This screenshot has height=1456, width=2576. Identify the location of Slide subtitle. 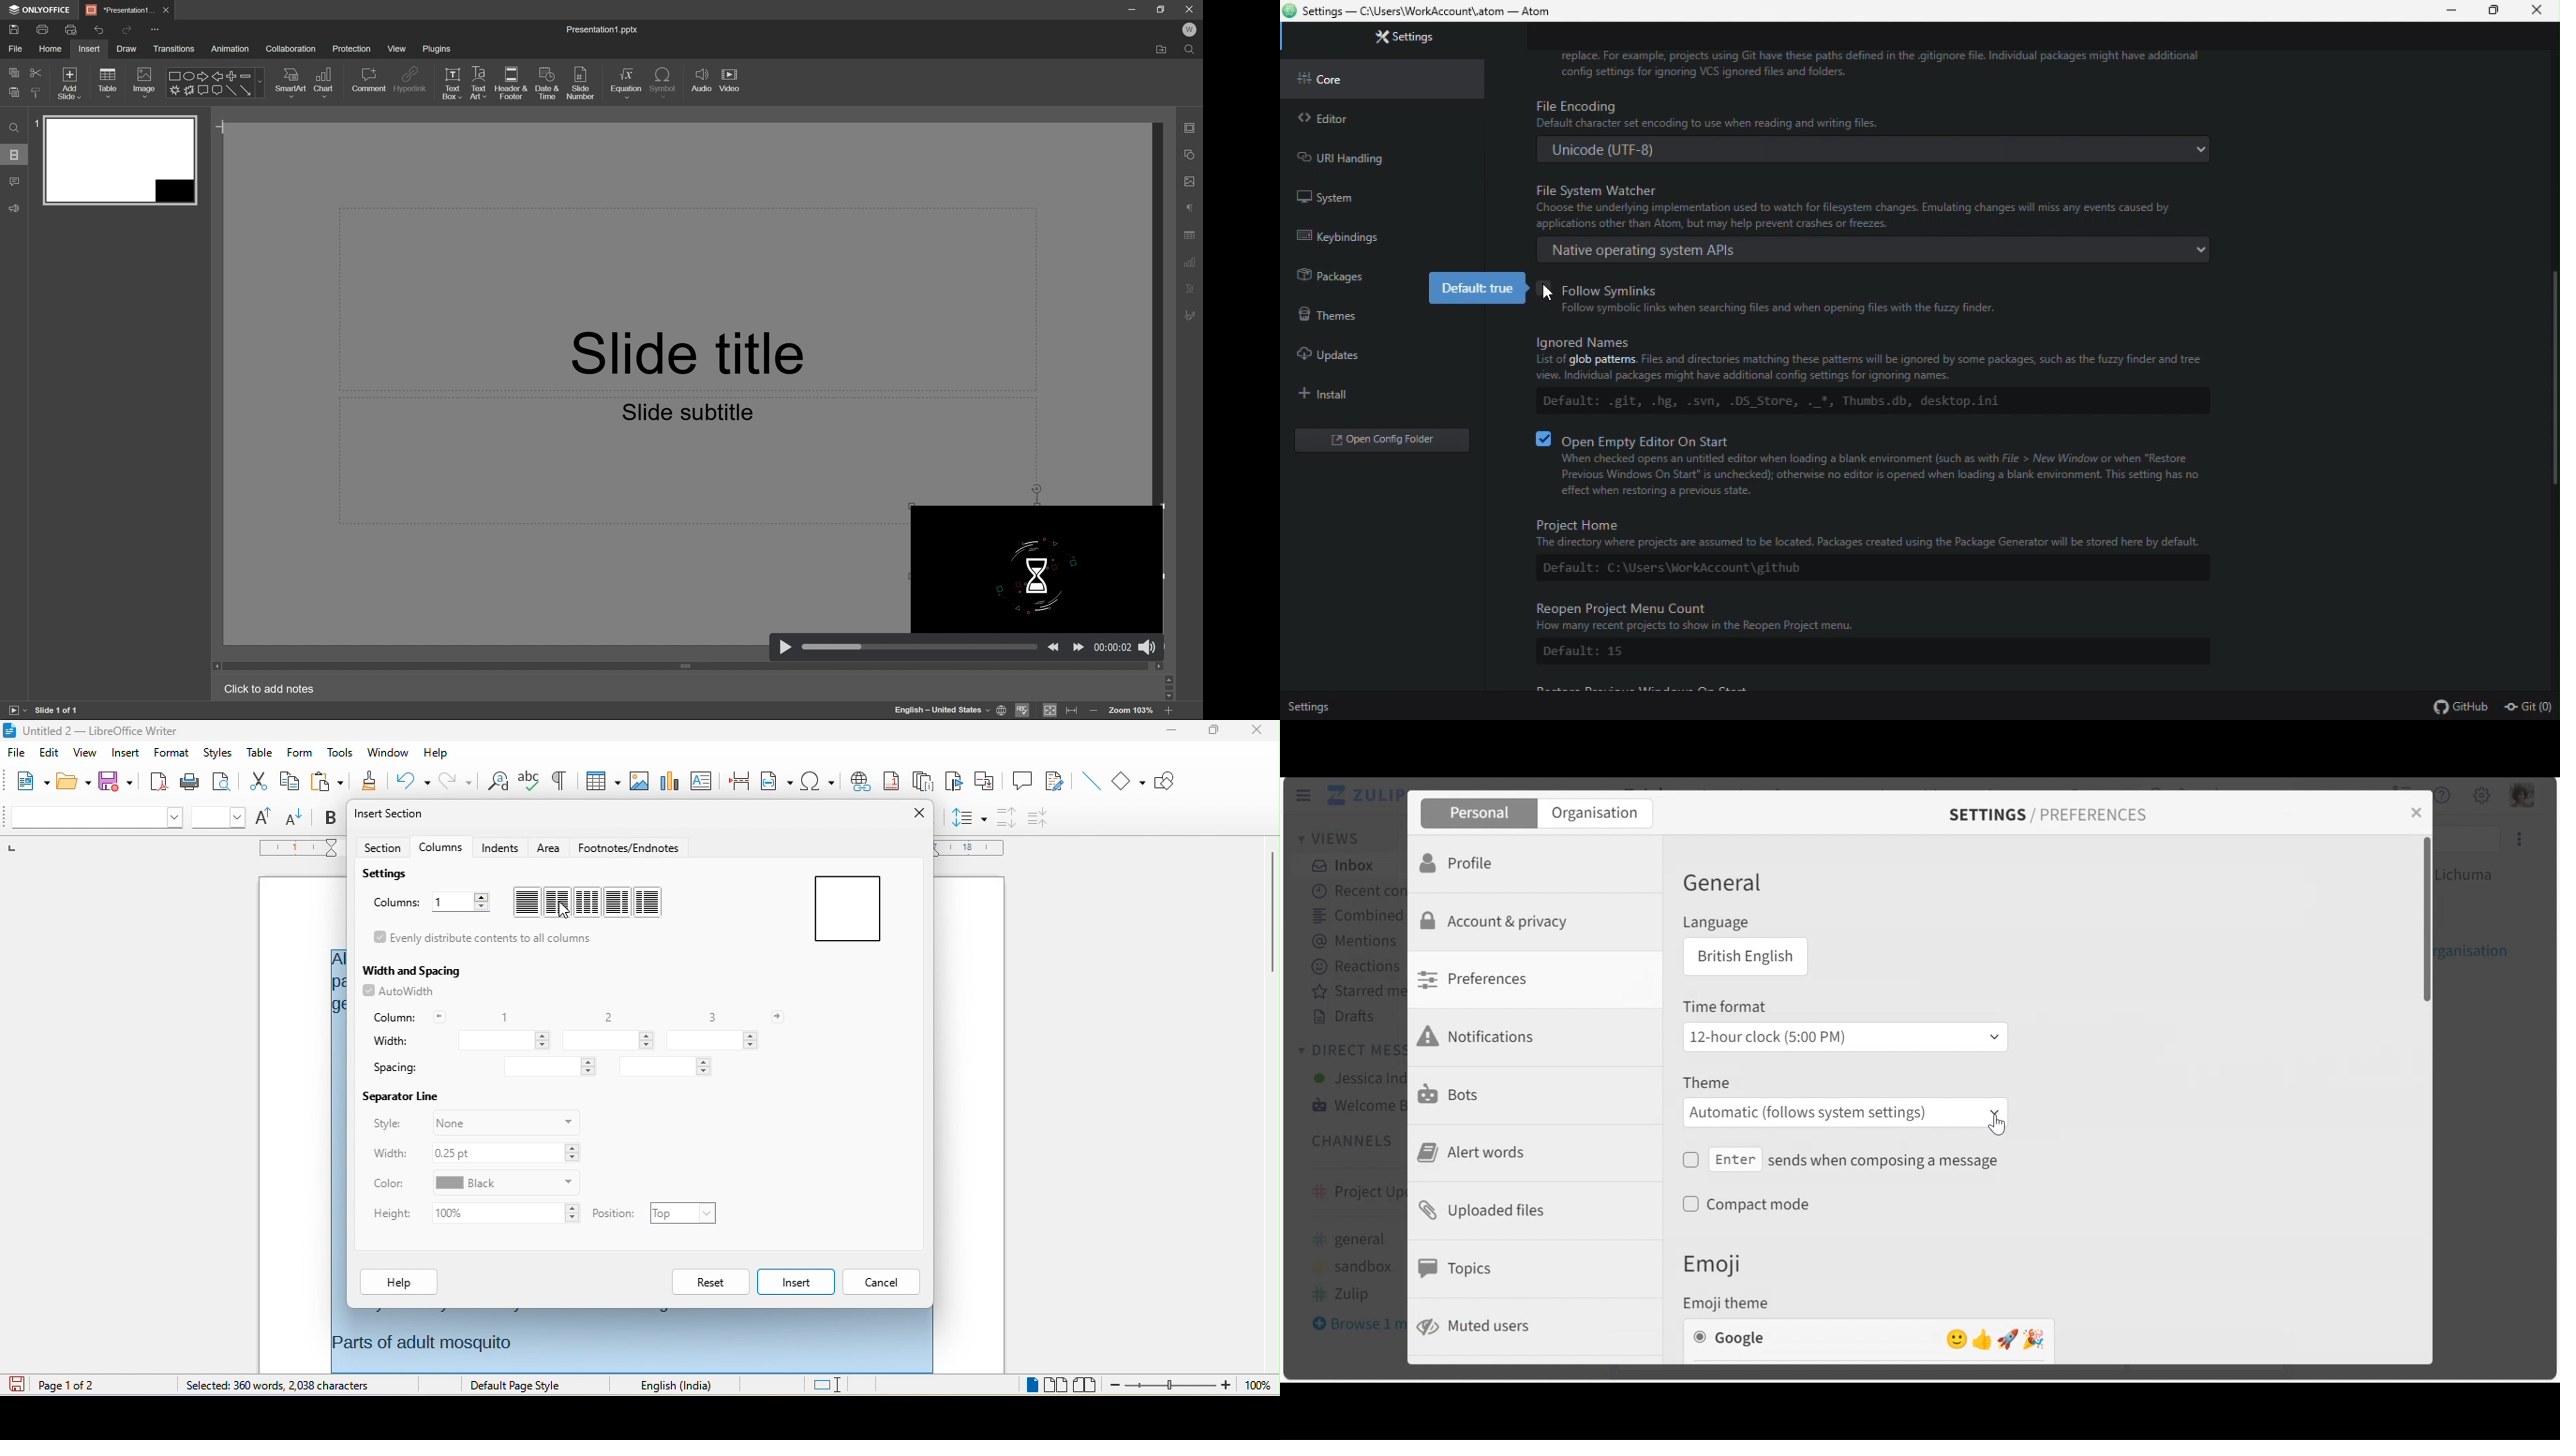
(688, 410).